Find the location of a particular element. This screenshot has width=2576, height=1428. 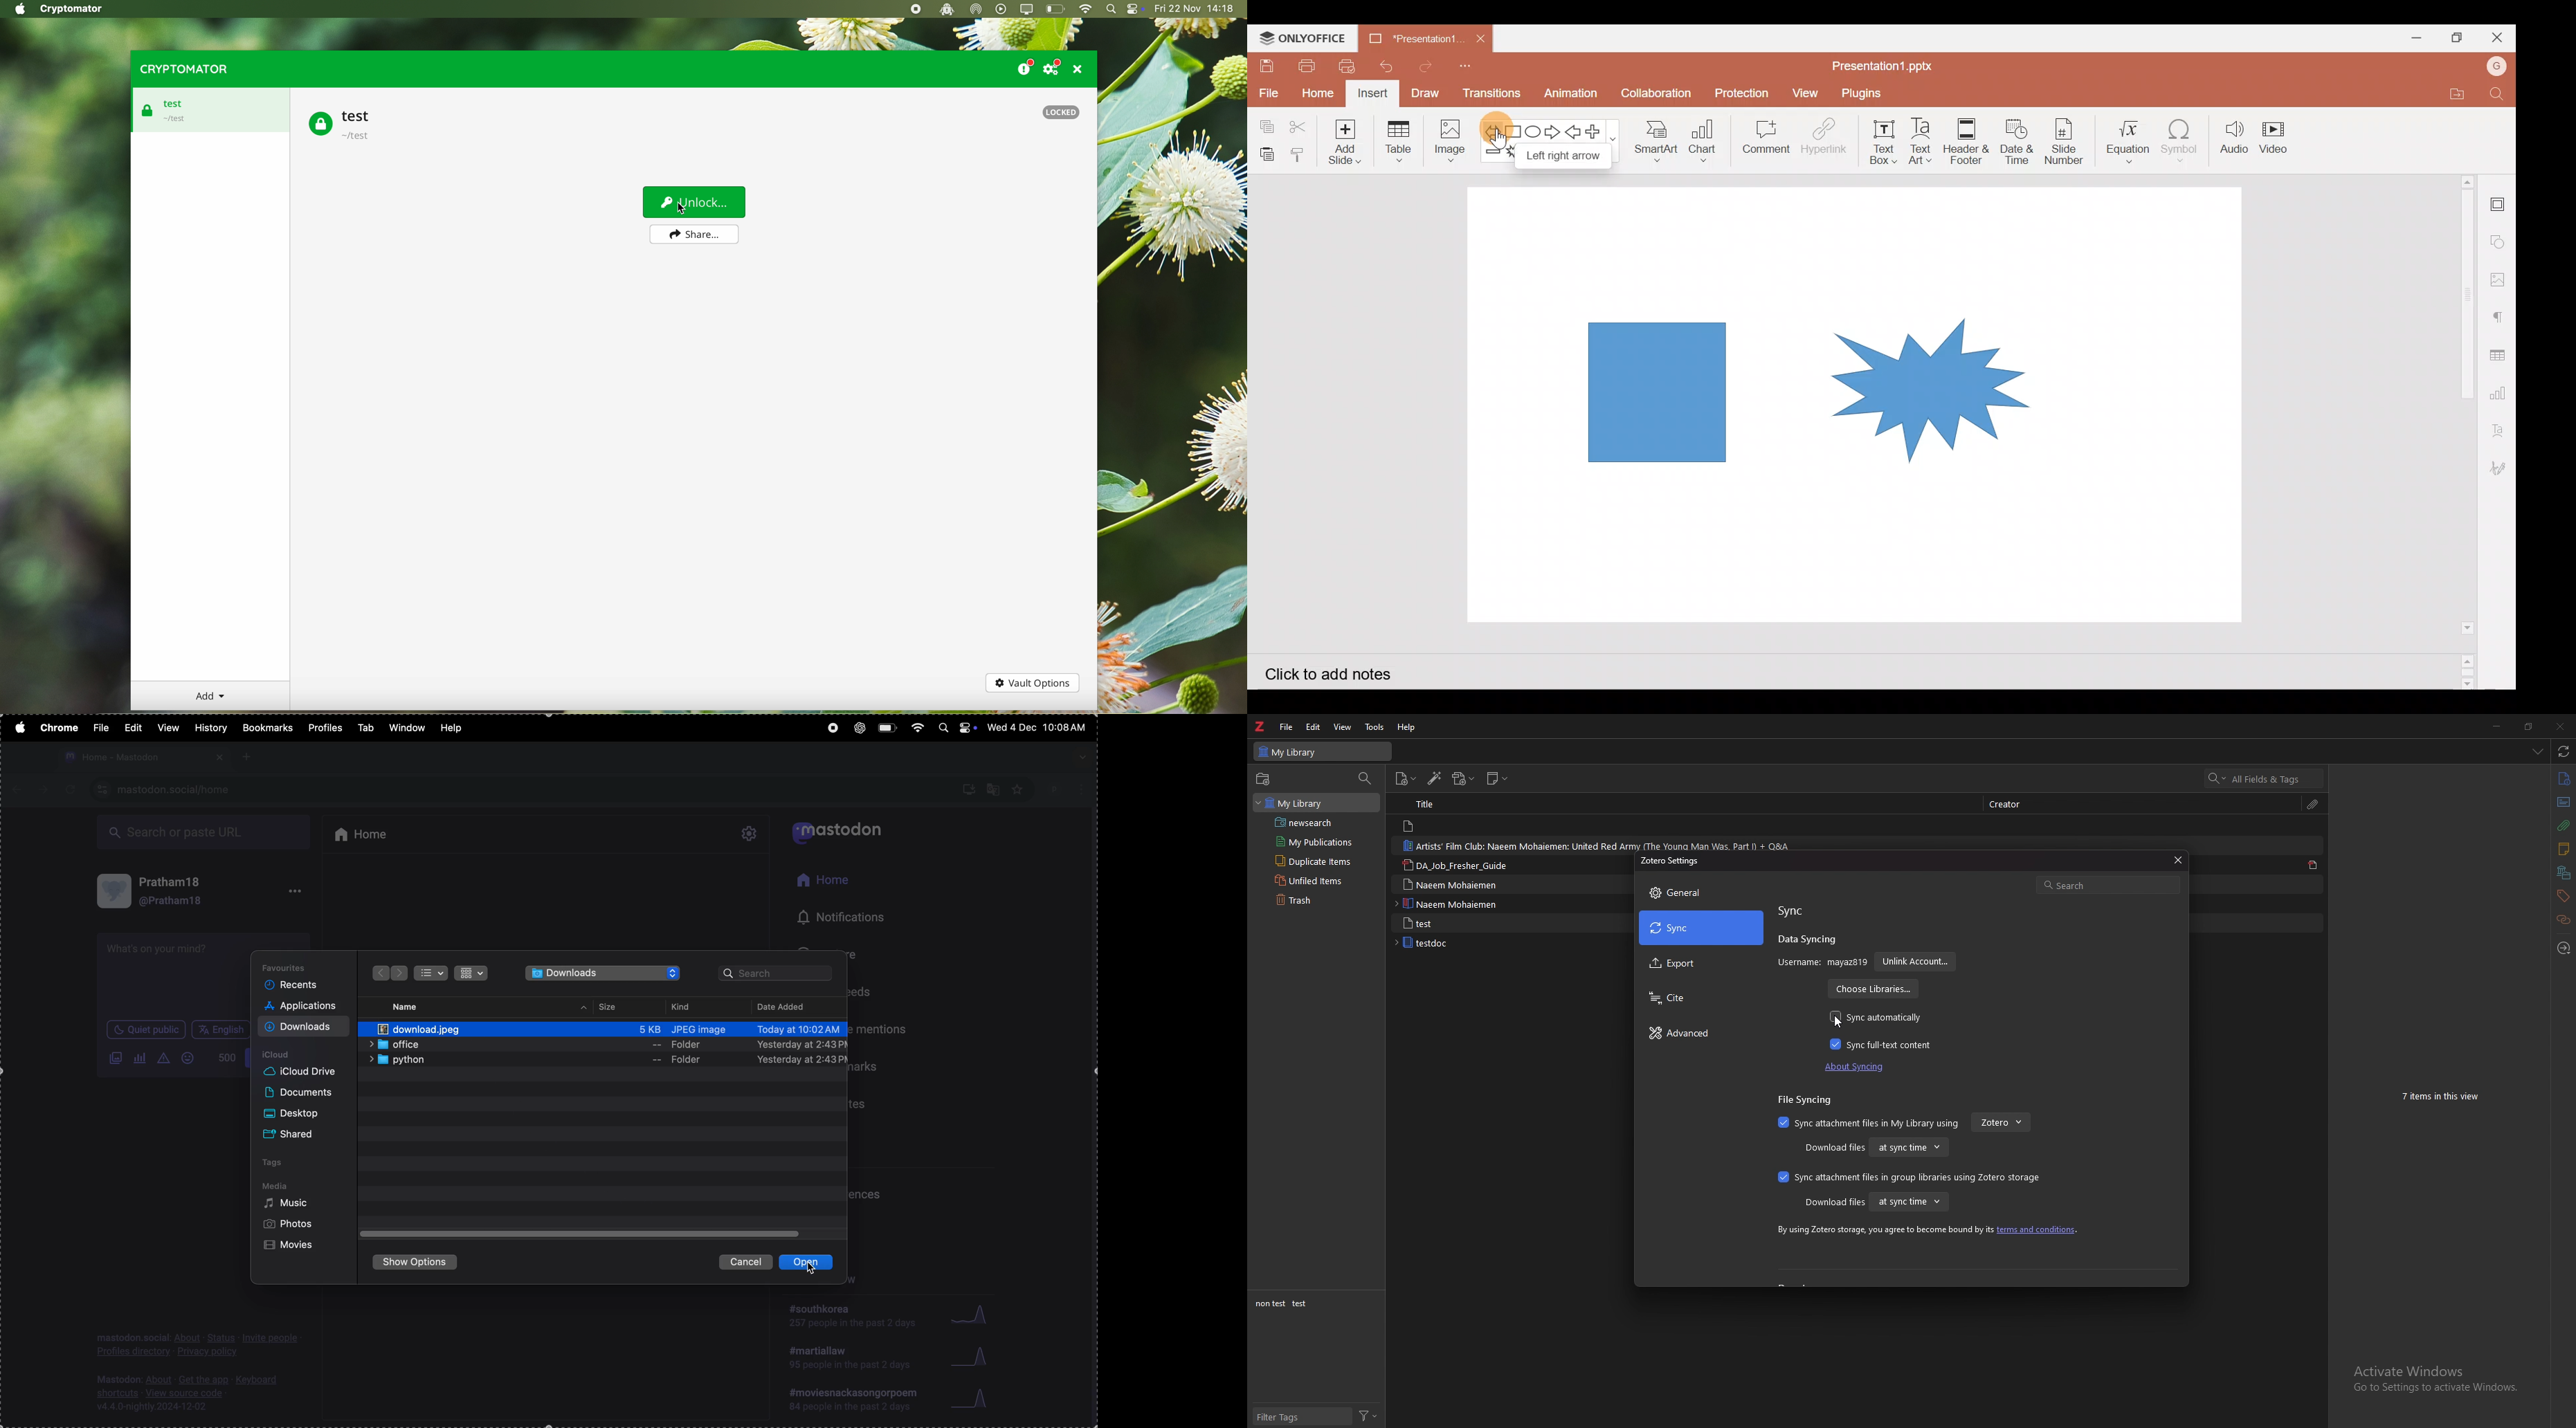

Emoji is located at coordinates (191, 1058).